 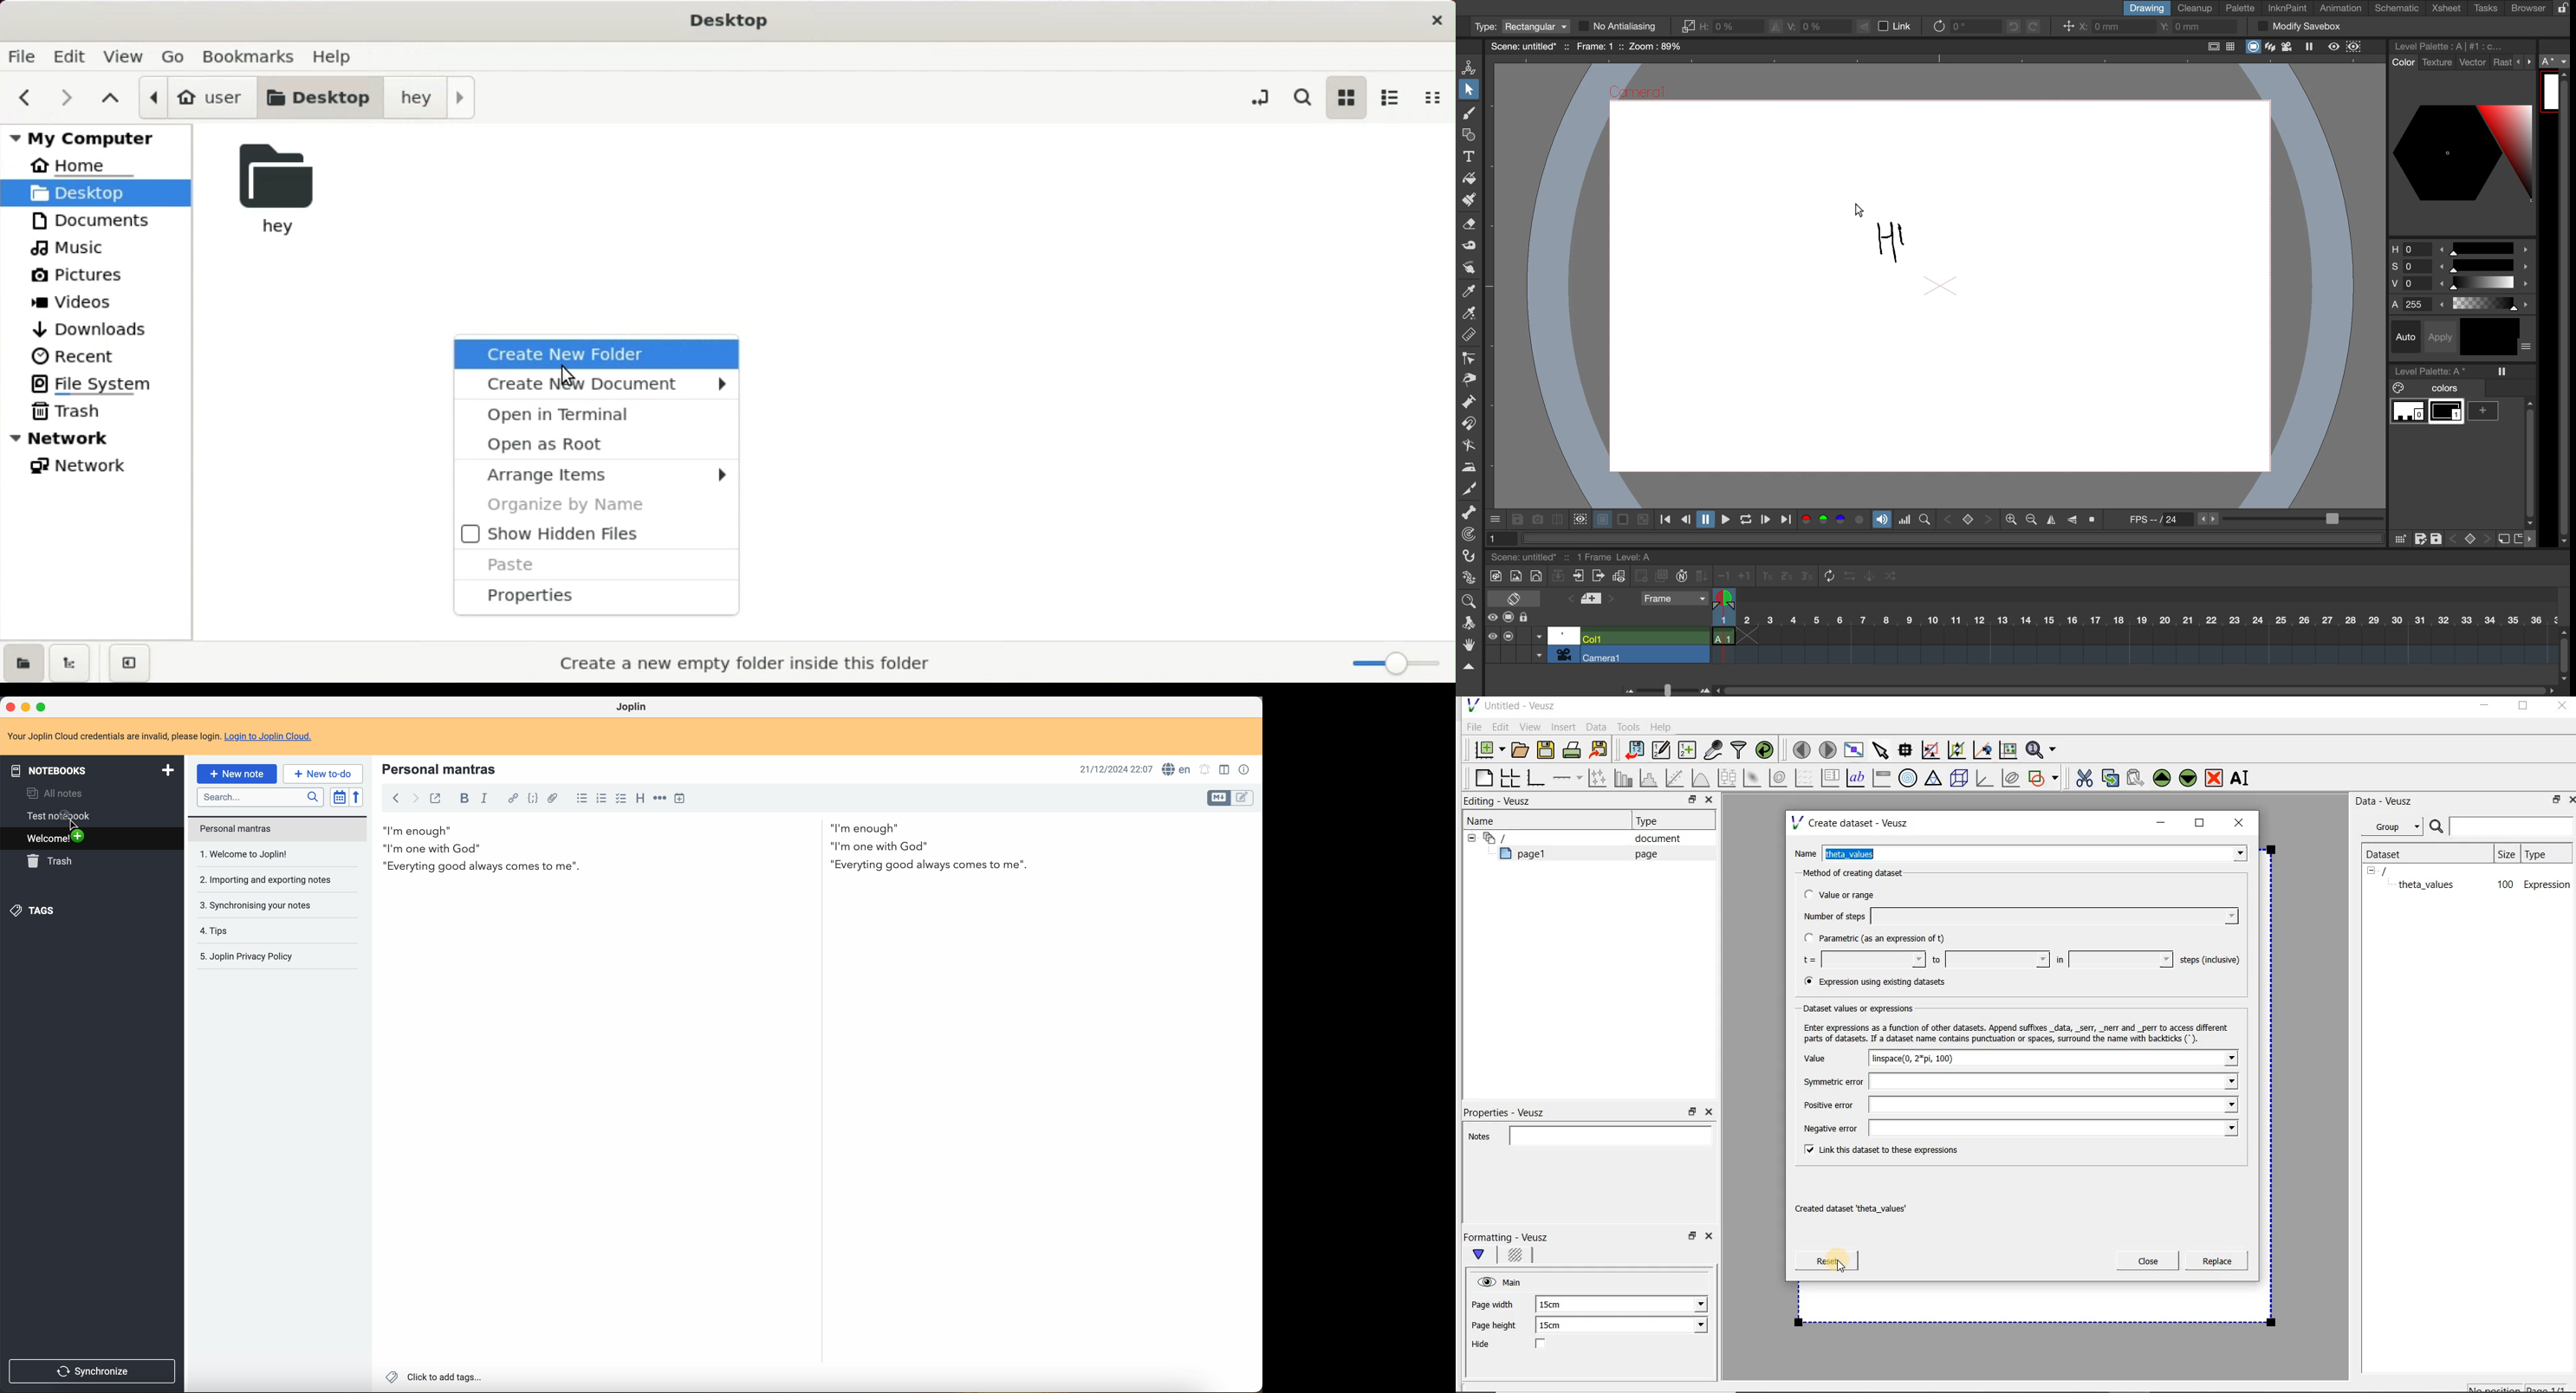 What do you see at coordinates (277, 191) in the screenshot?
I see `hey` at bounding box center [277, 191].